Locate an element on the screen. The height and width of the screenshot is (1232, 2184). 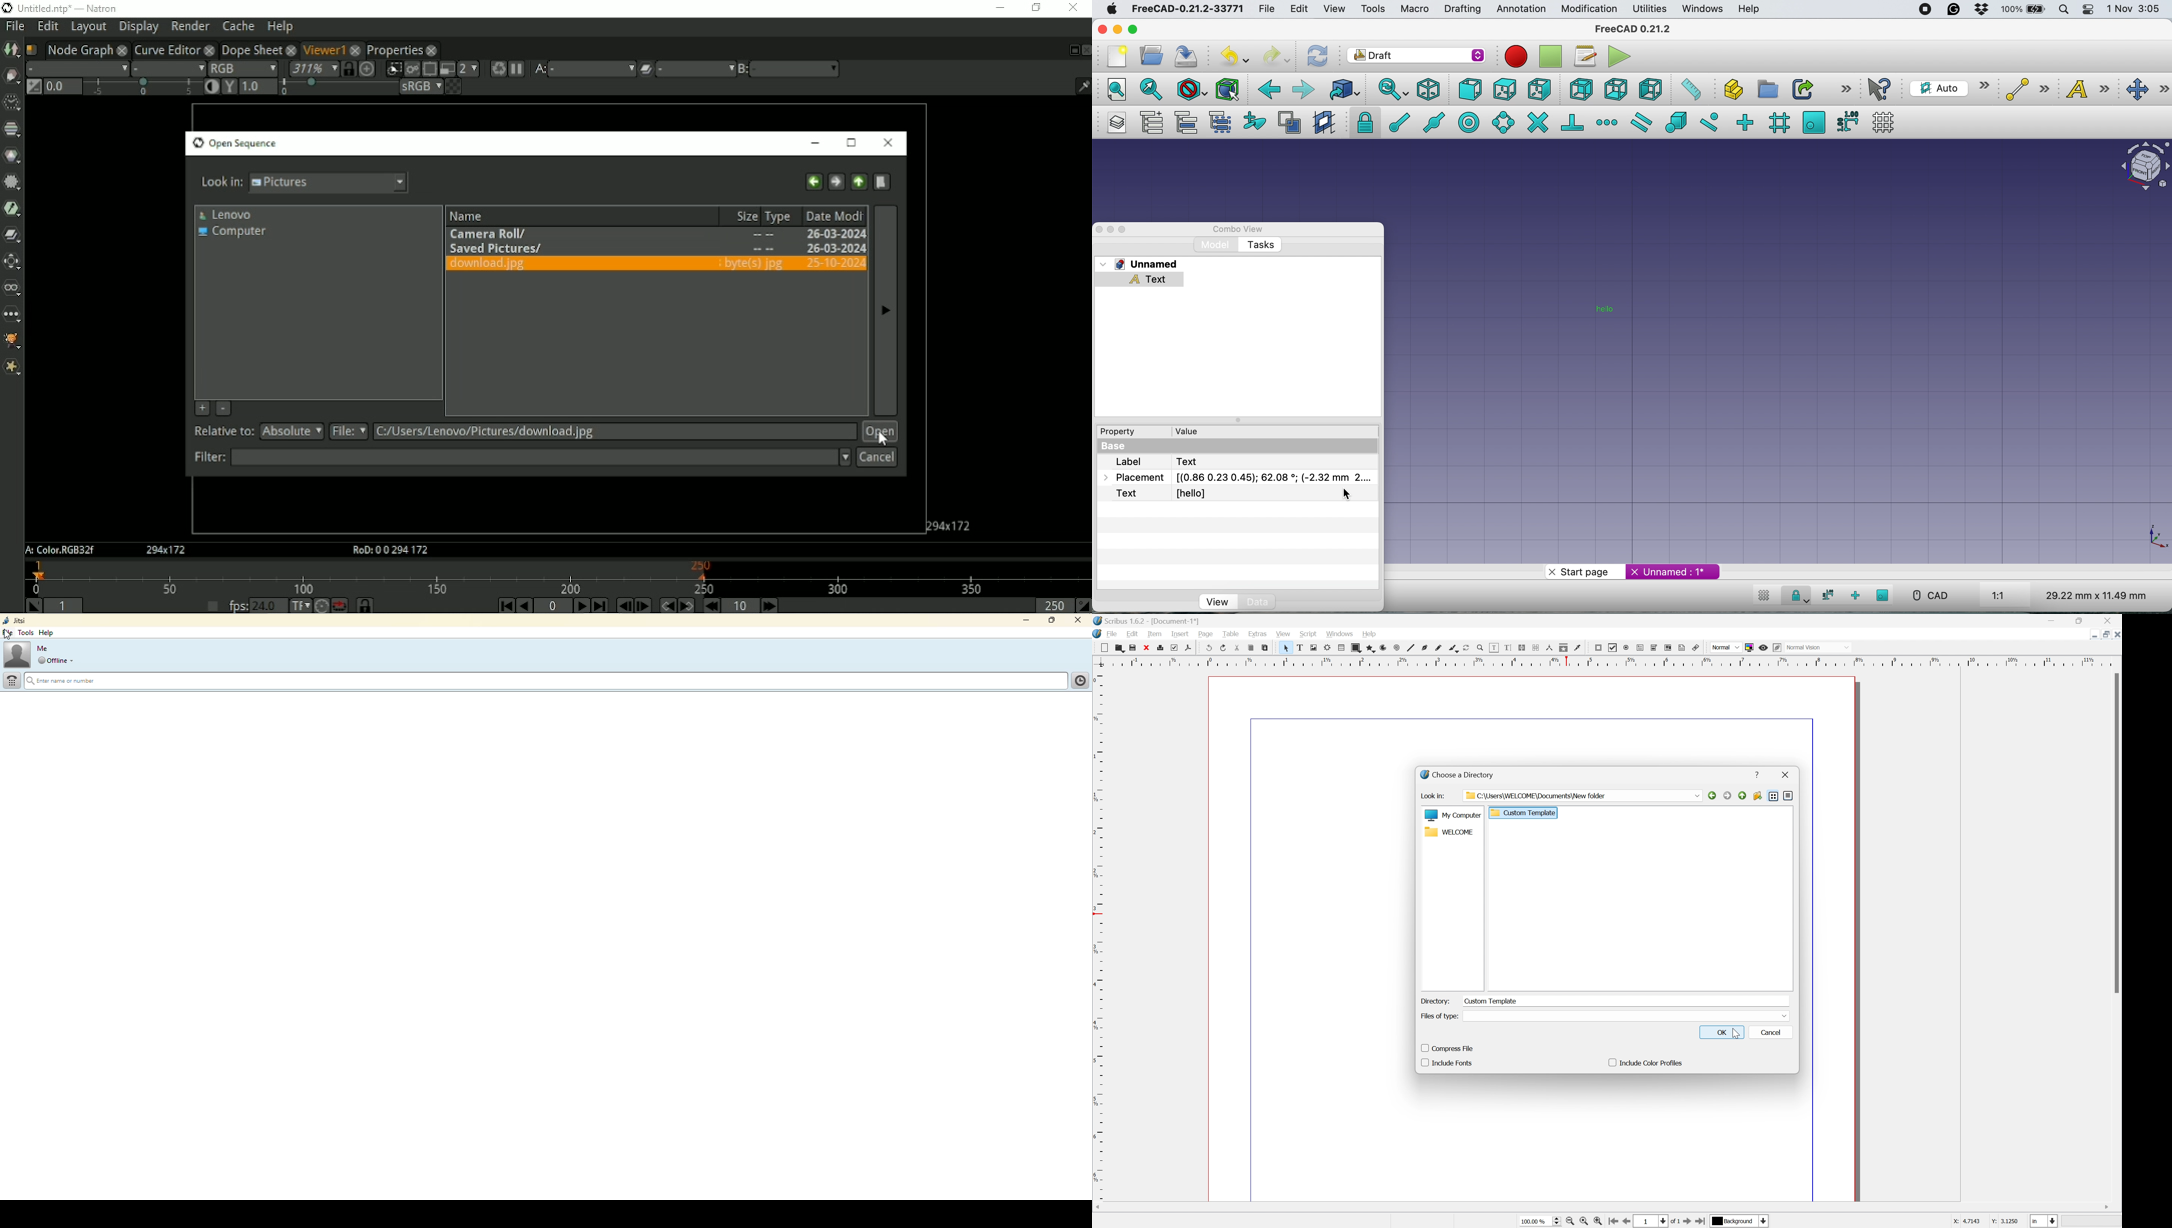
Scroll Bar is located at coordinates (2116, 832).